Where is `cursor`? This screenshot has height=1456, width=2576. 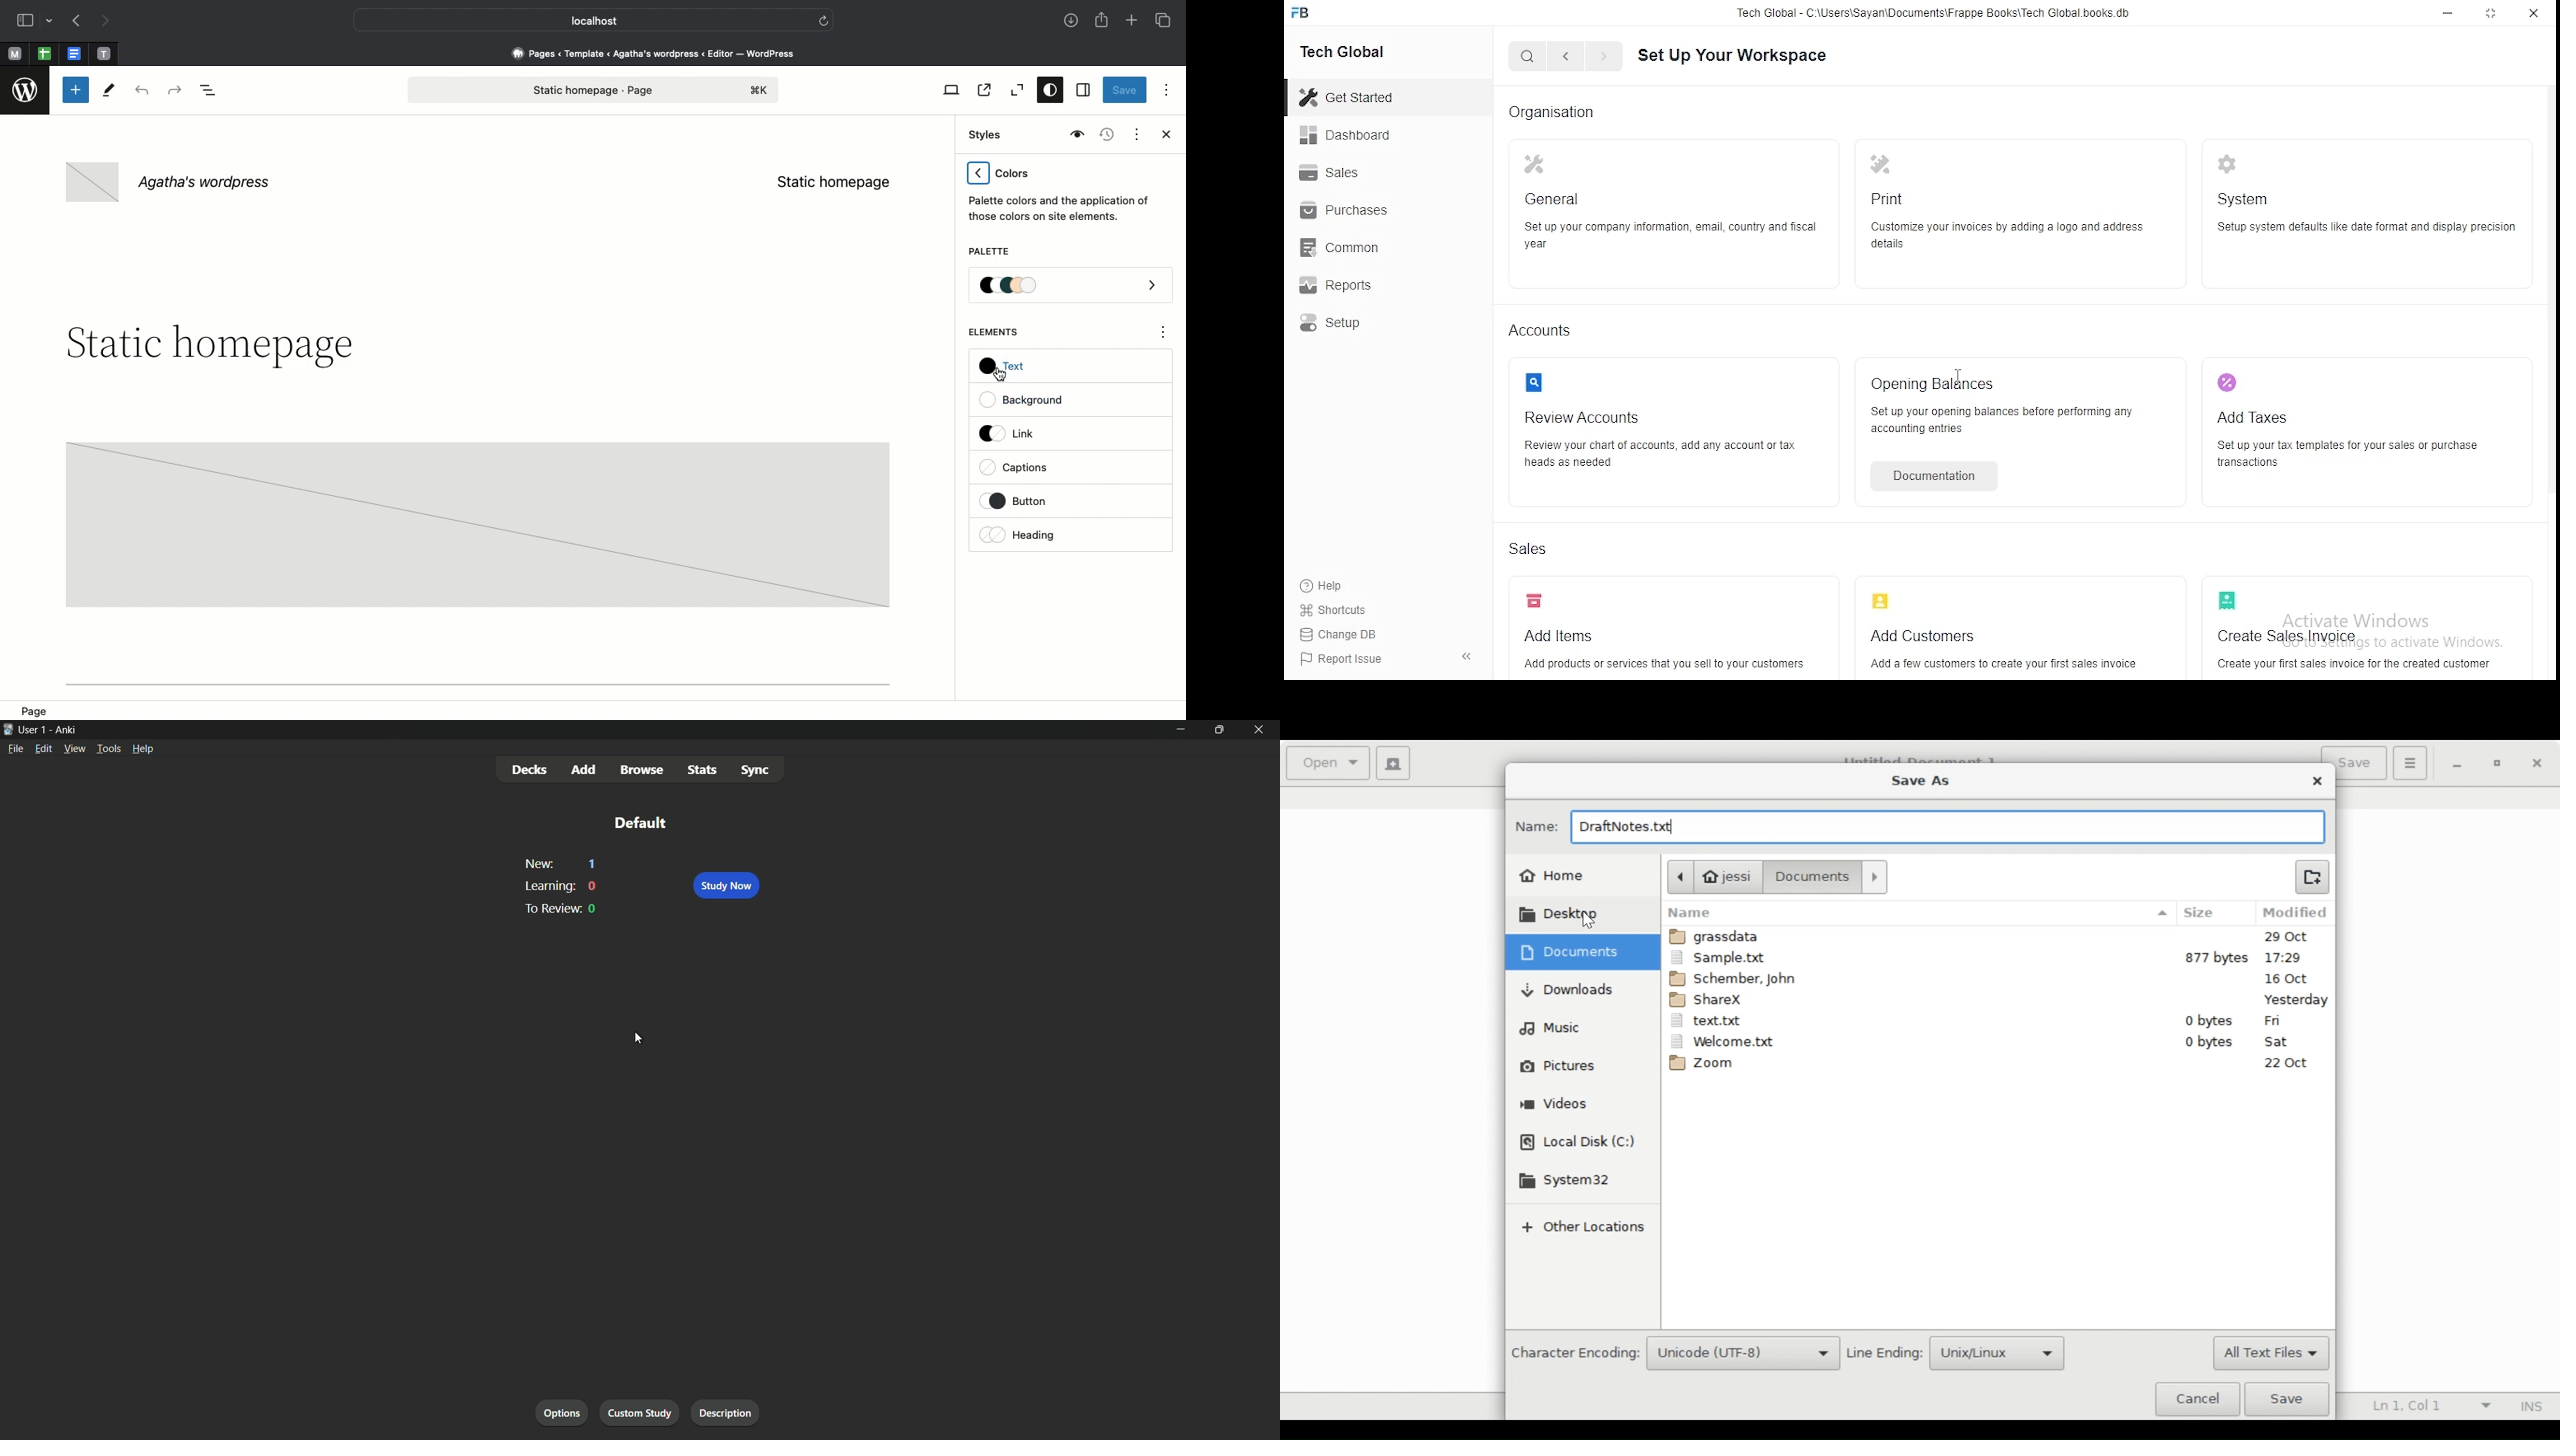
cursor is located at coordinates (1963, 380).